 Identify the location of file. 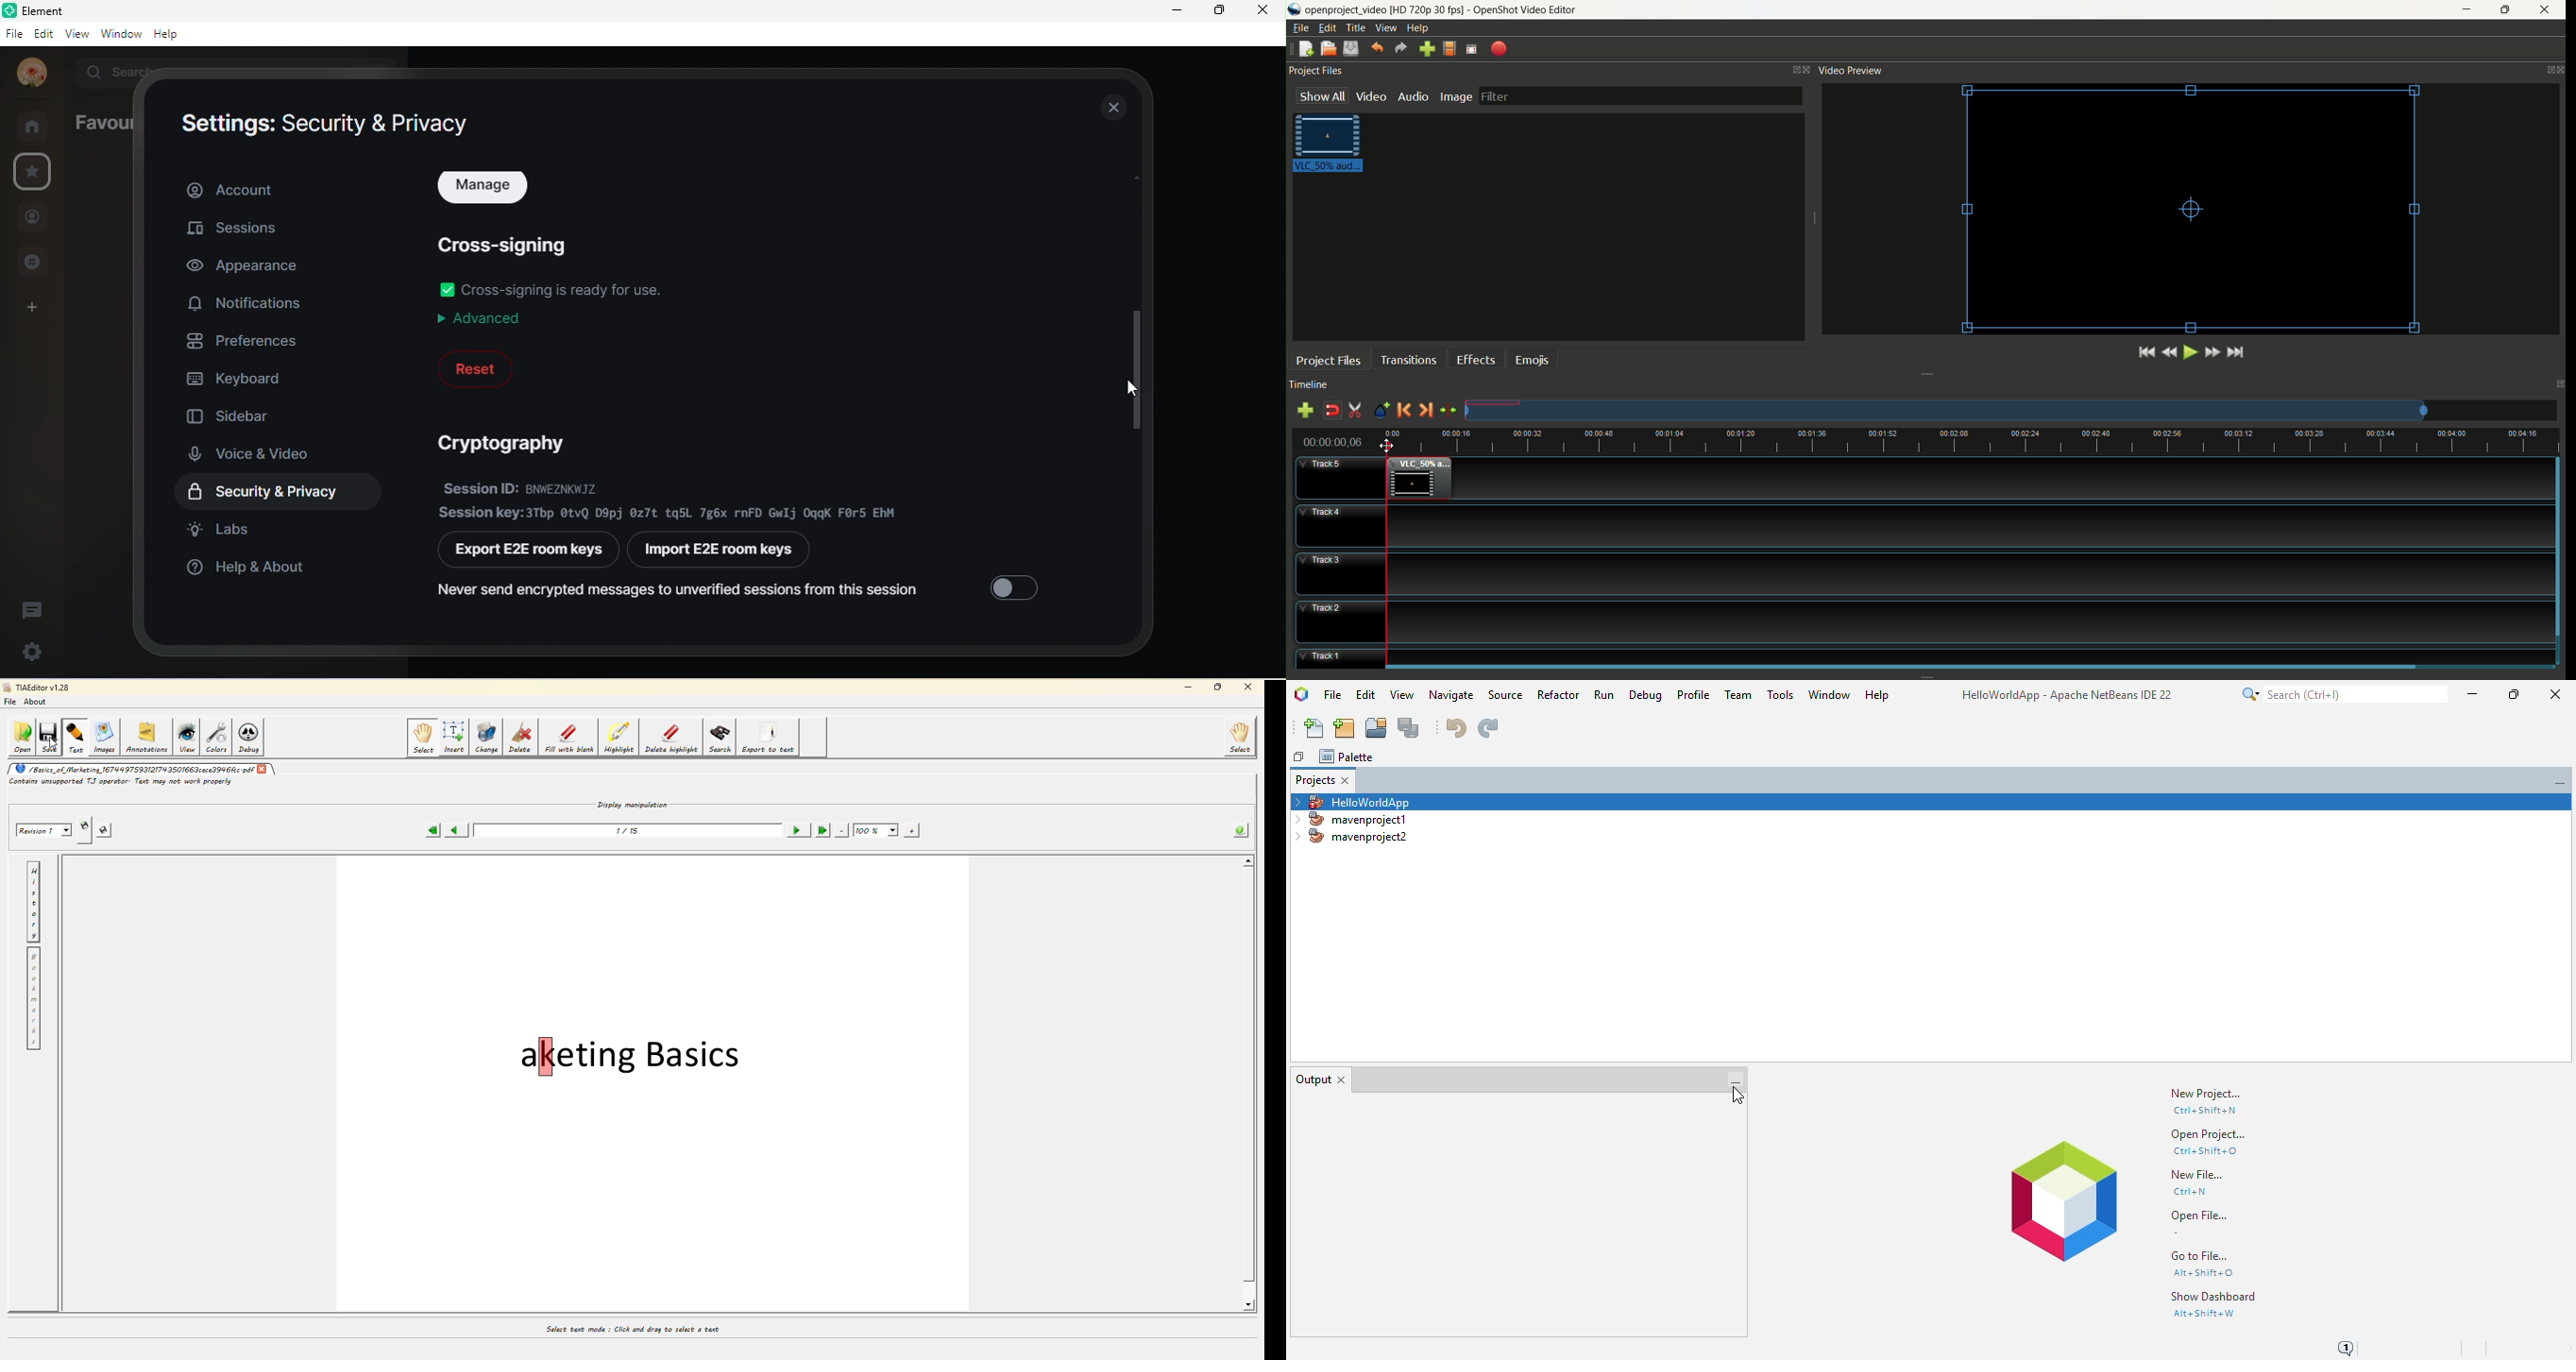
(13, 703).